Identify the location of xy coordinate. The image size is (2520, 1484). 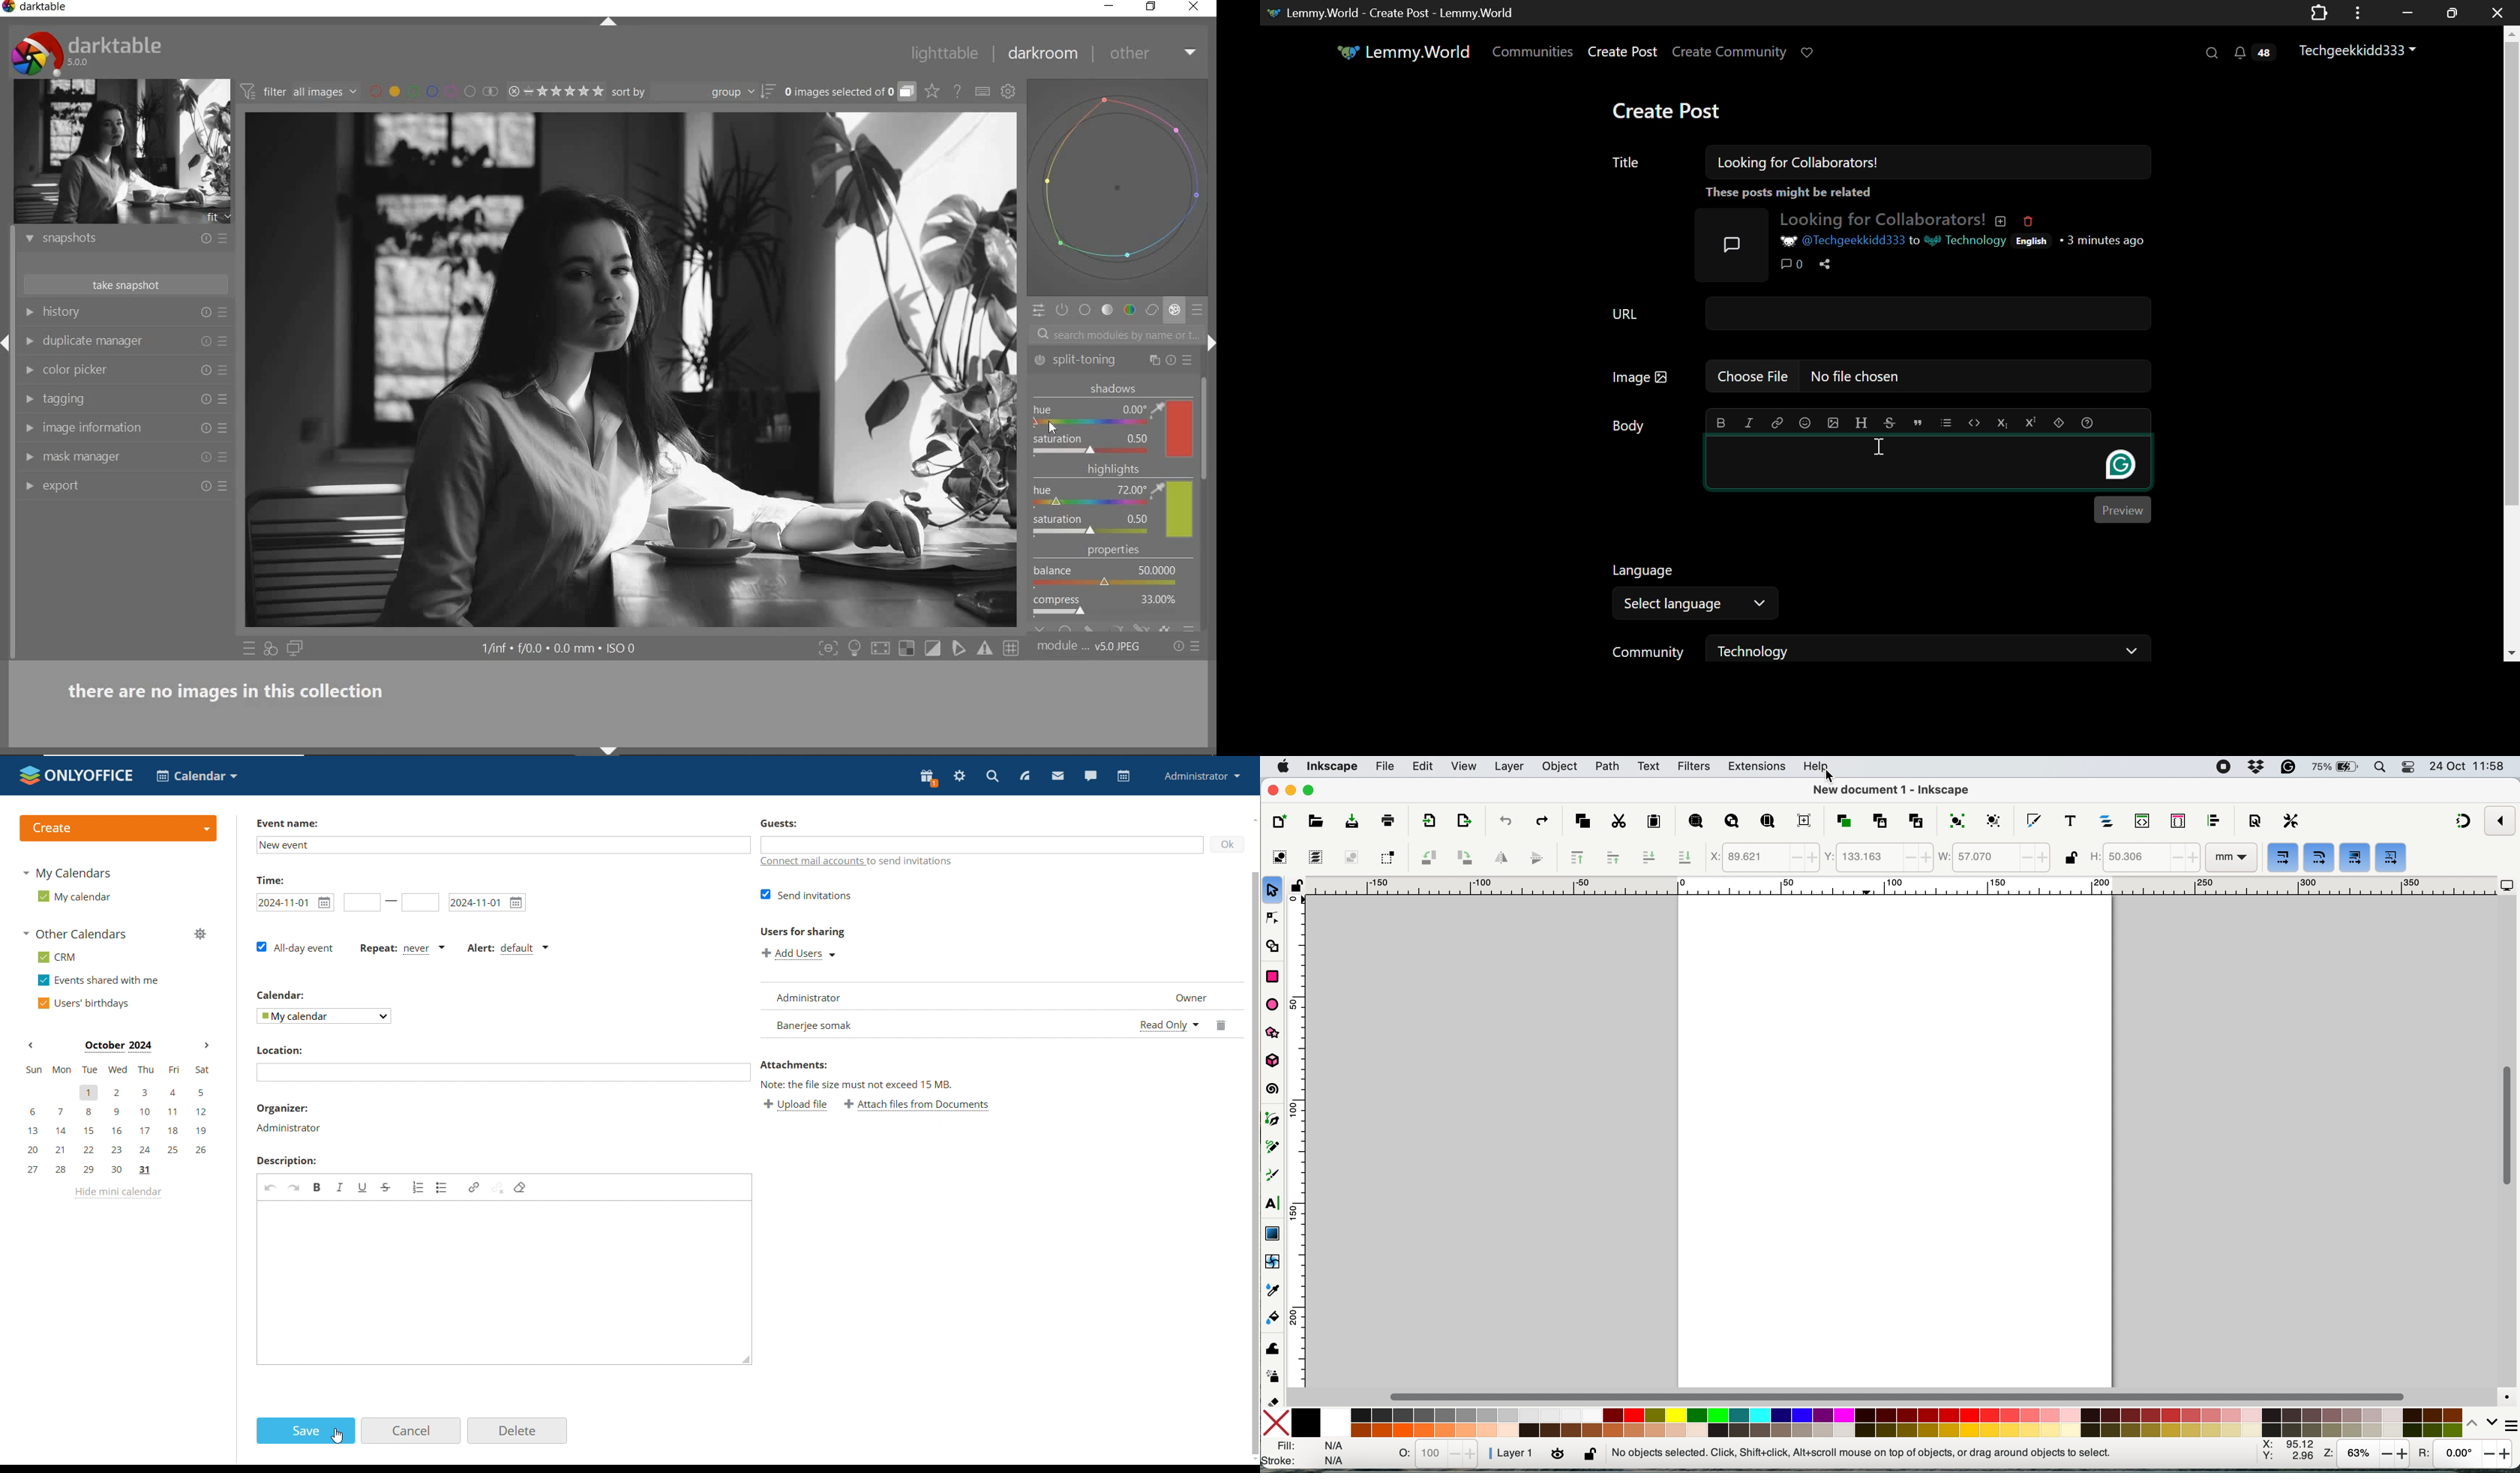
(2289, 1454).